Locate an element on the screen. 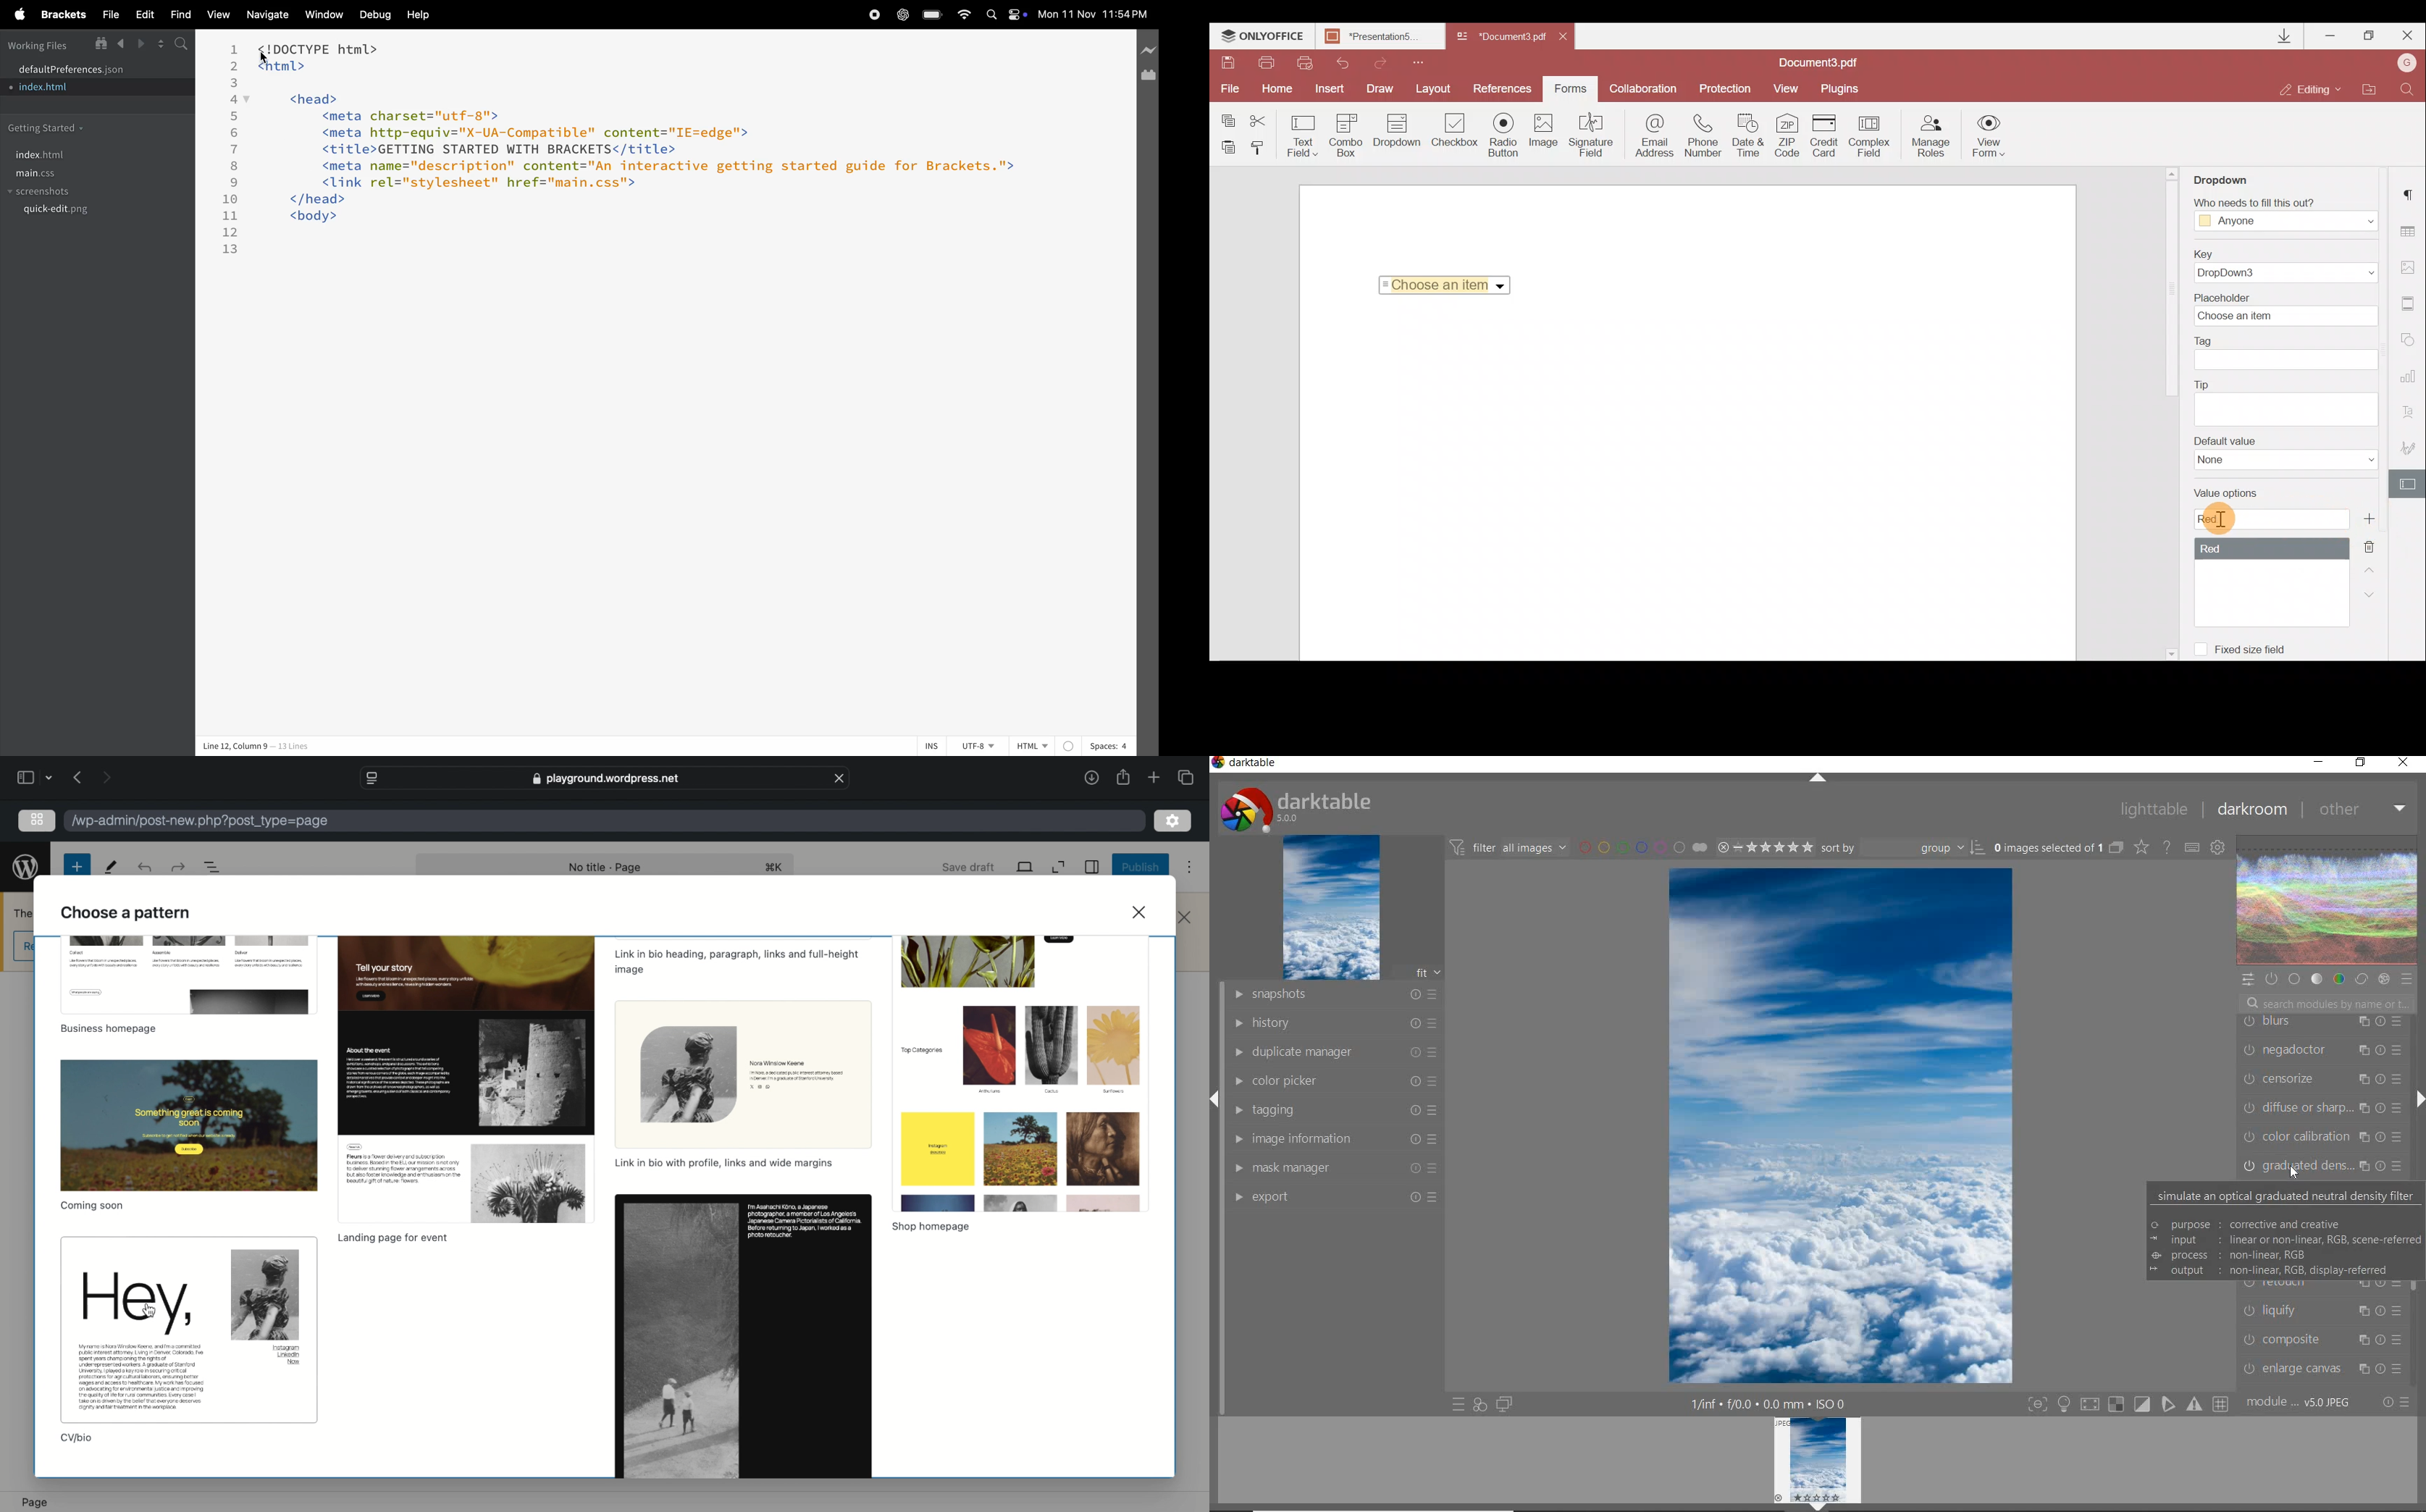  BASE is located at coordinates (2296, 979).